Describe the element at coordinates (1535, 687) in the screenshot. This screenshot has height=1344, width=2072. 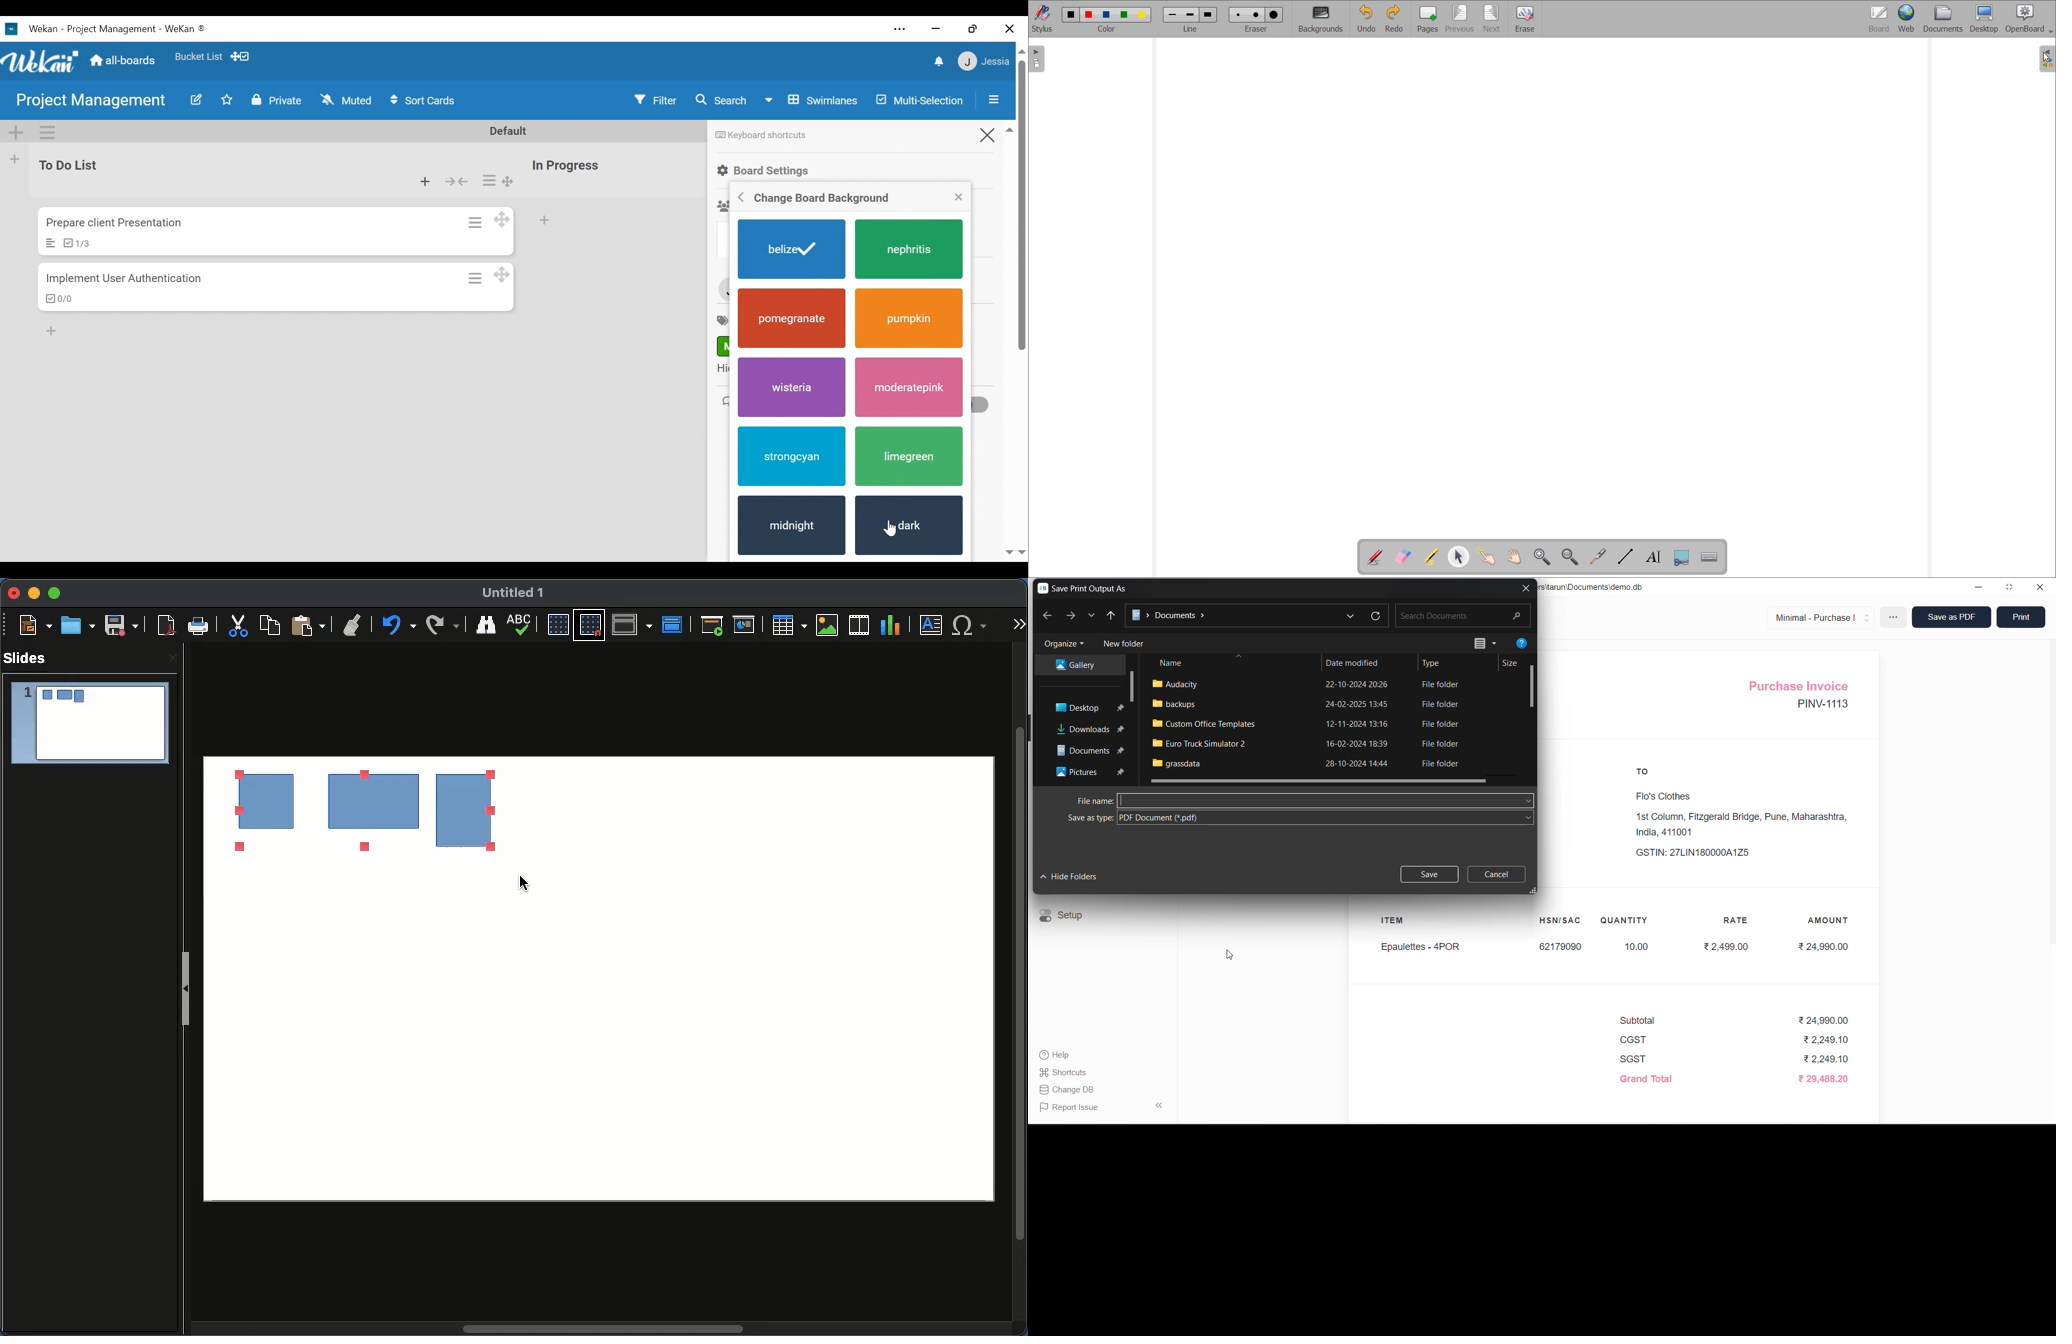
I see `vertical scroll bar` at that location.